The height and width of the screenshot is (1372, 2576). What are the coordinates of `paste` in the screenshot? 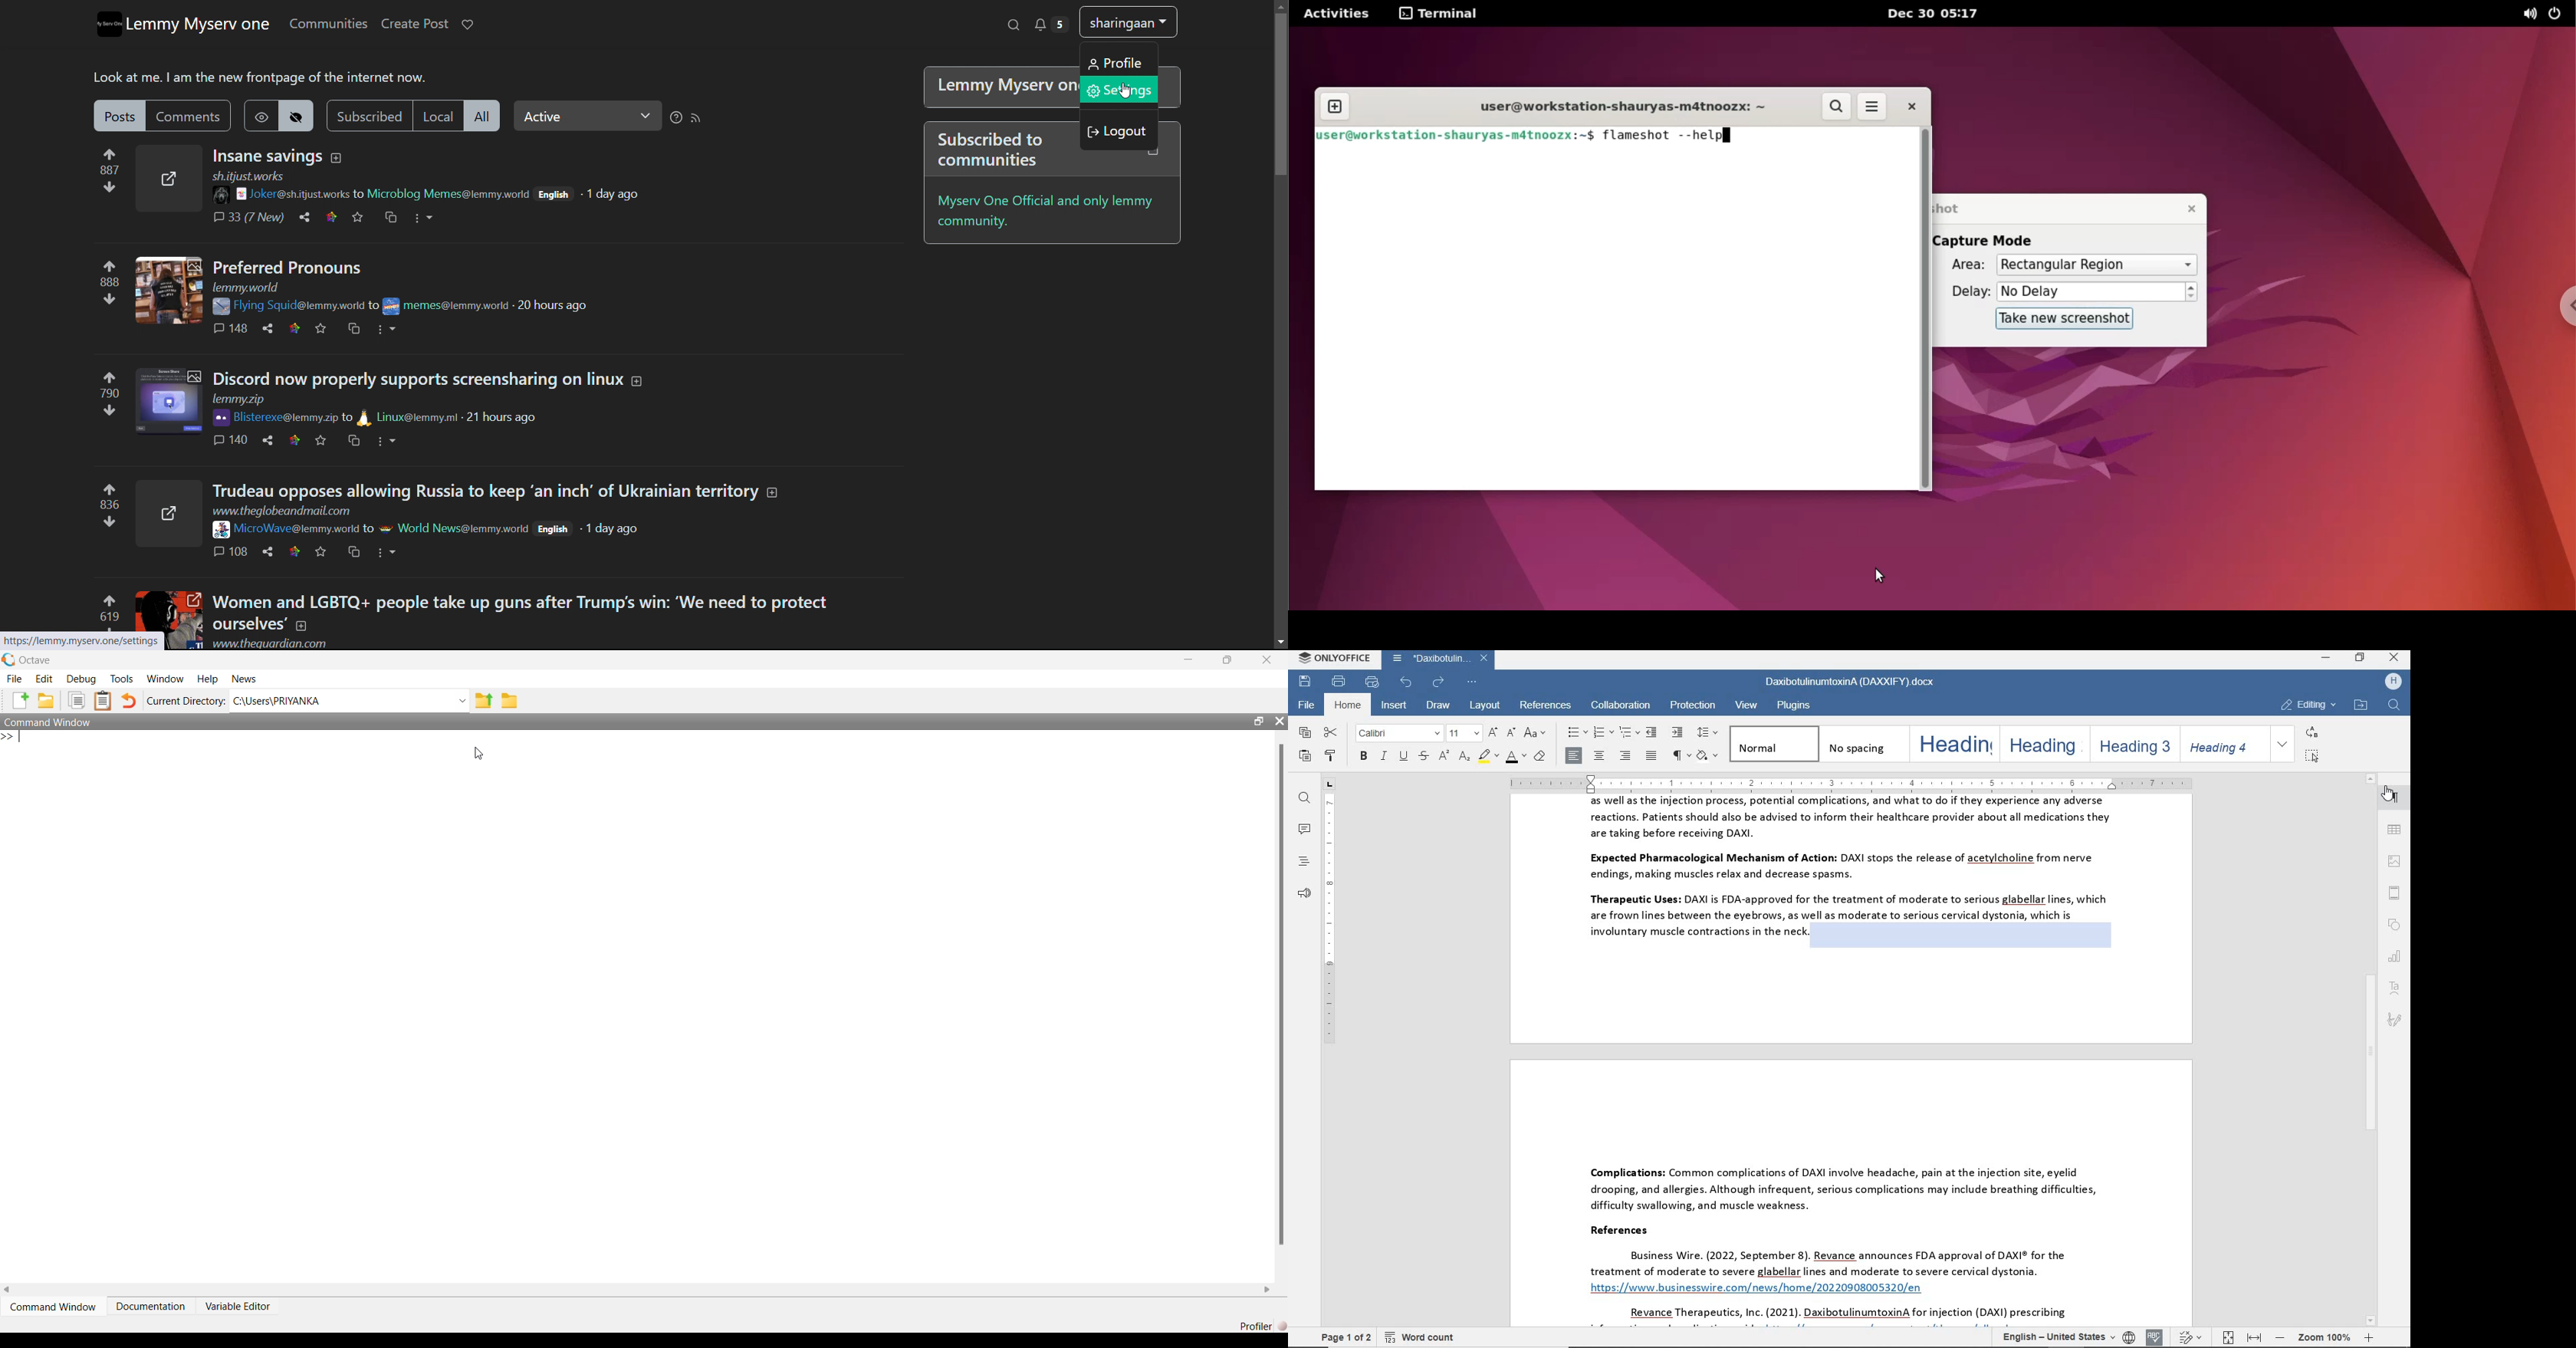 It's located at (1305, 757).